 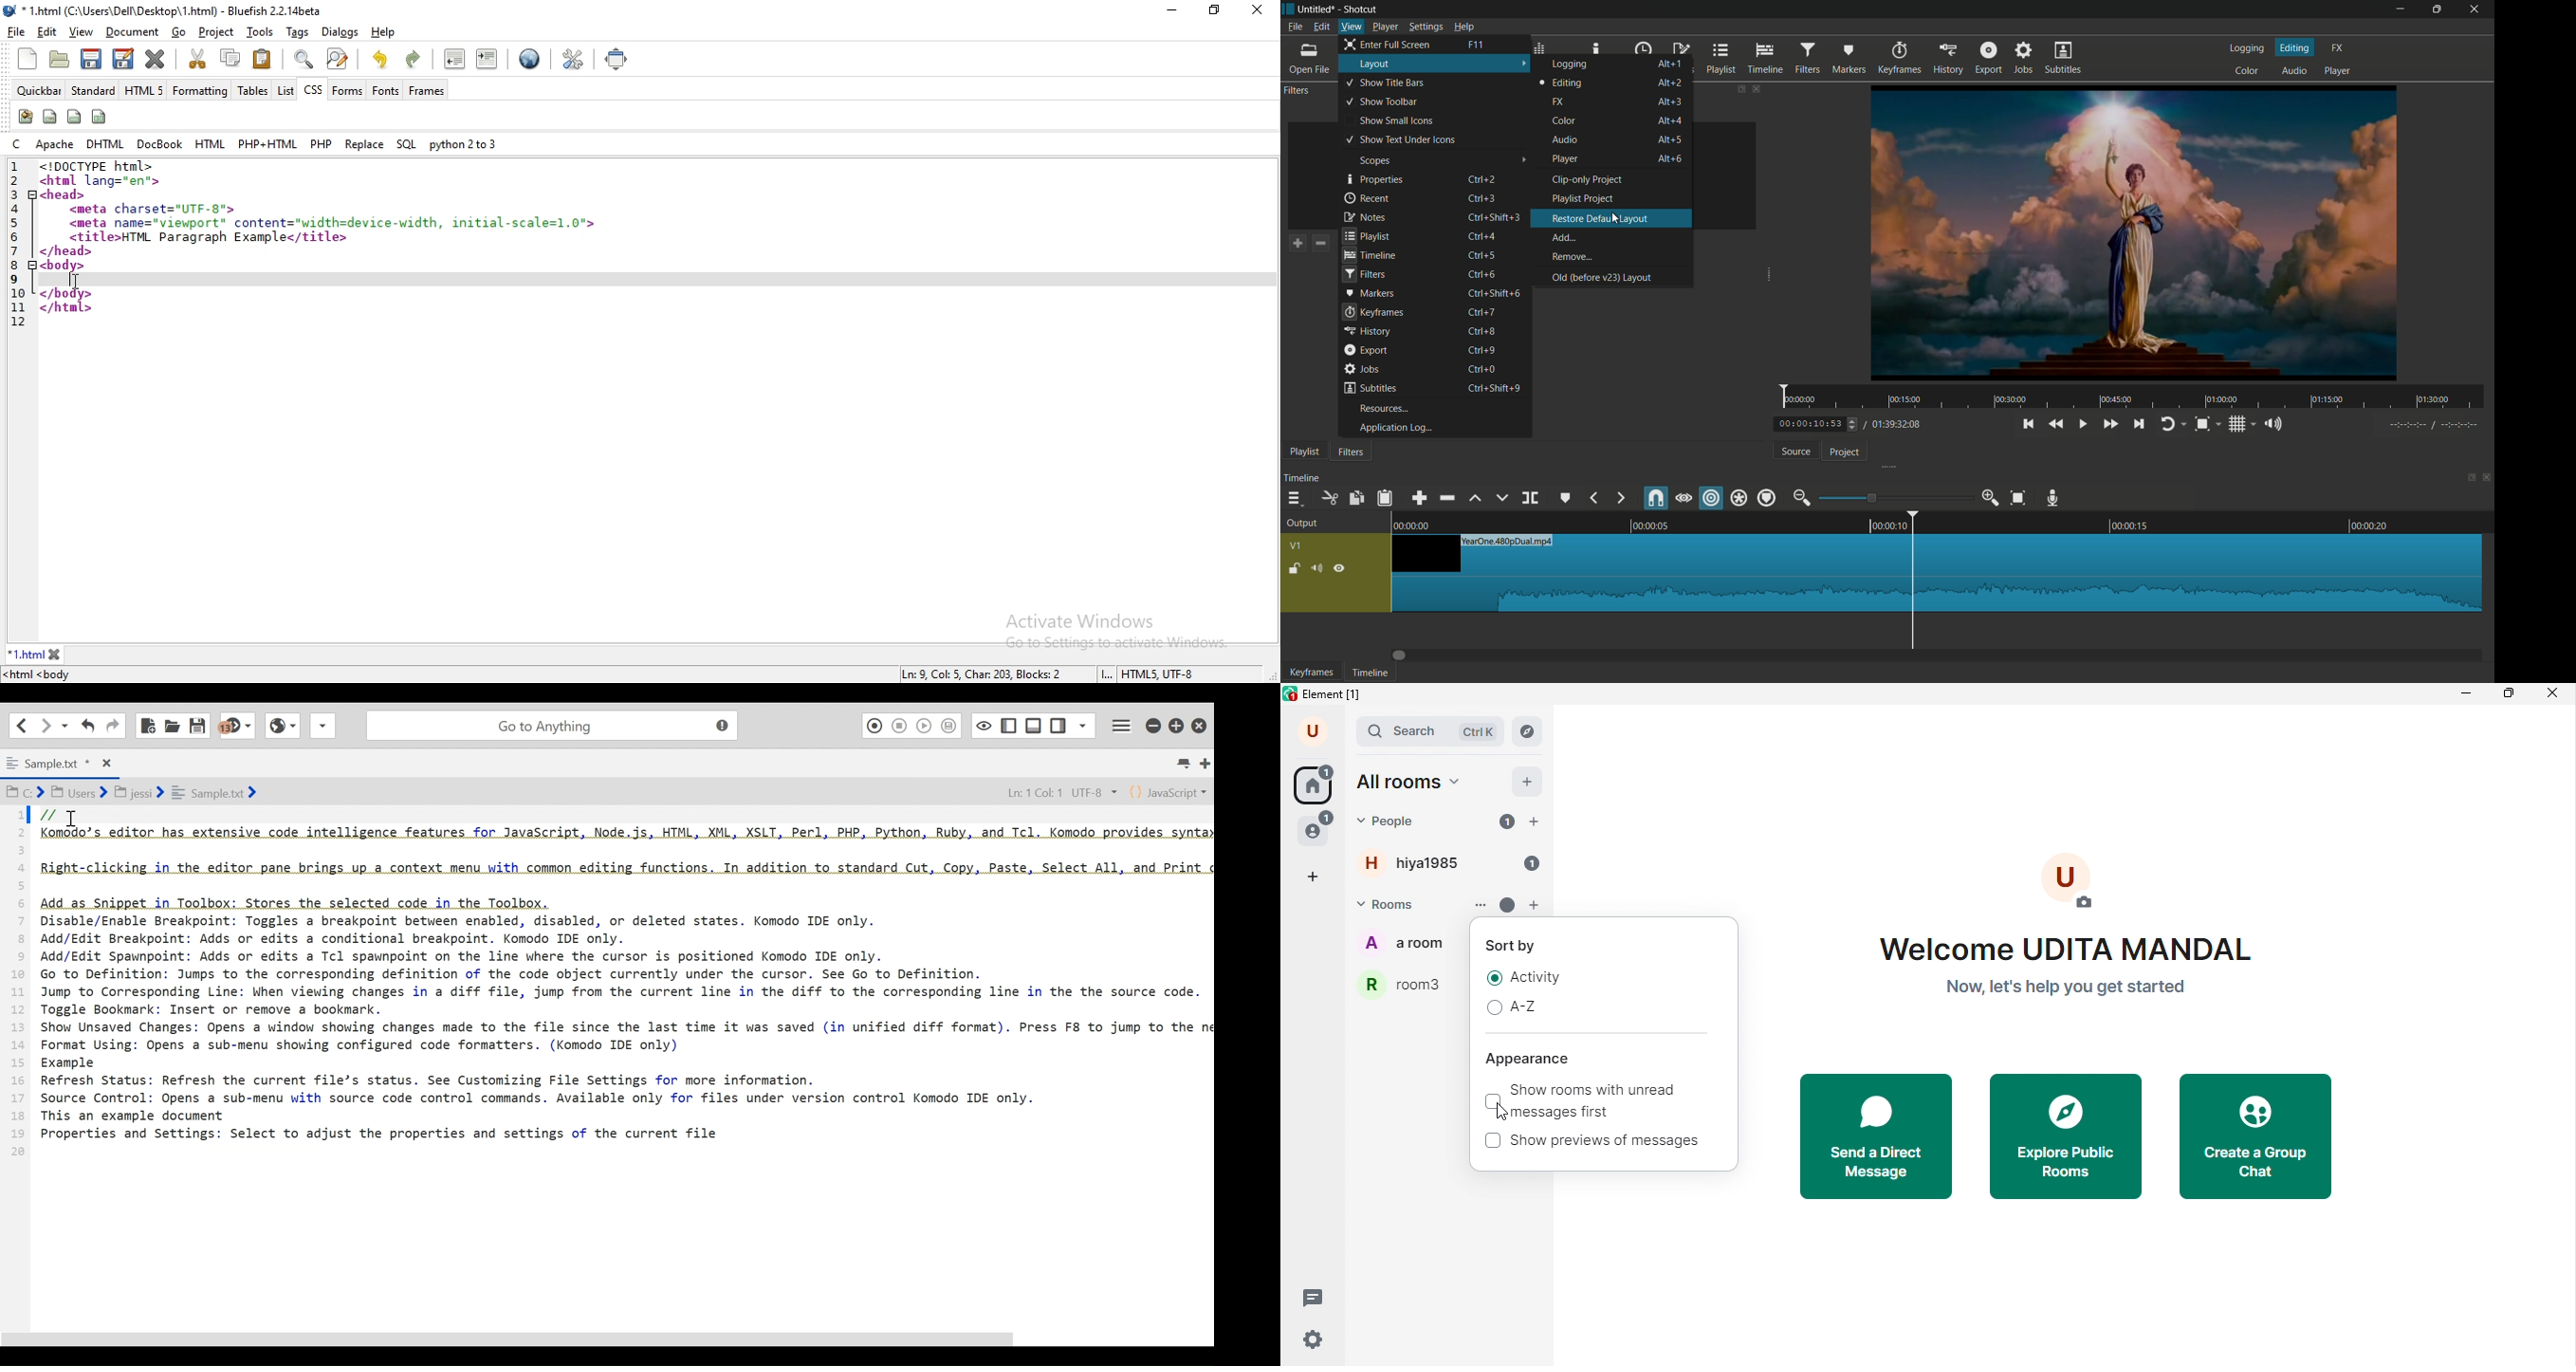 I want to click on append, so click(x=1418, y=498).